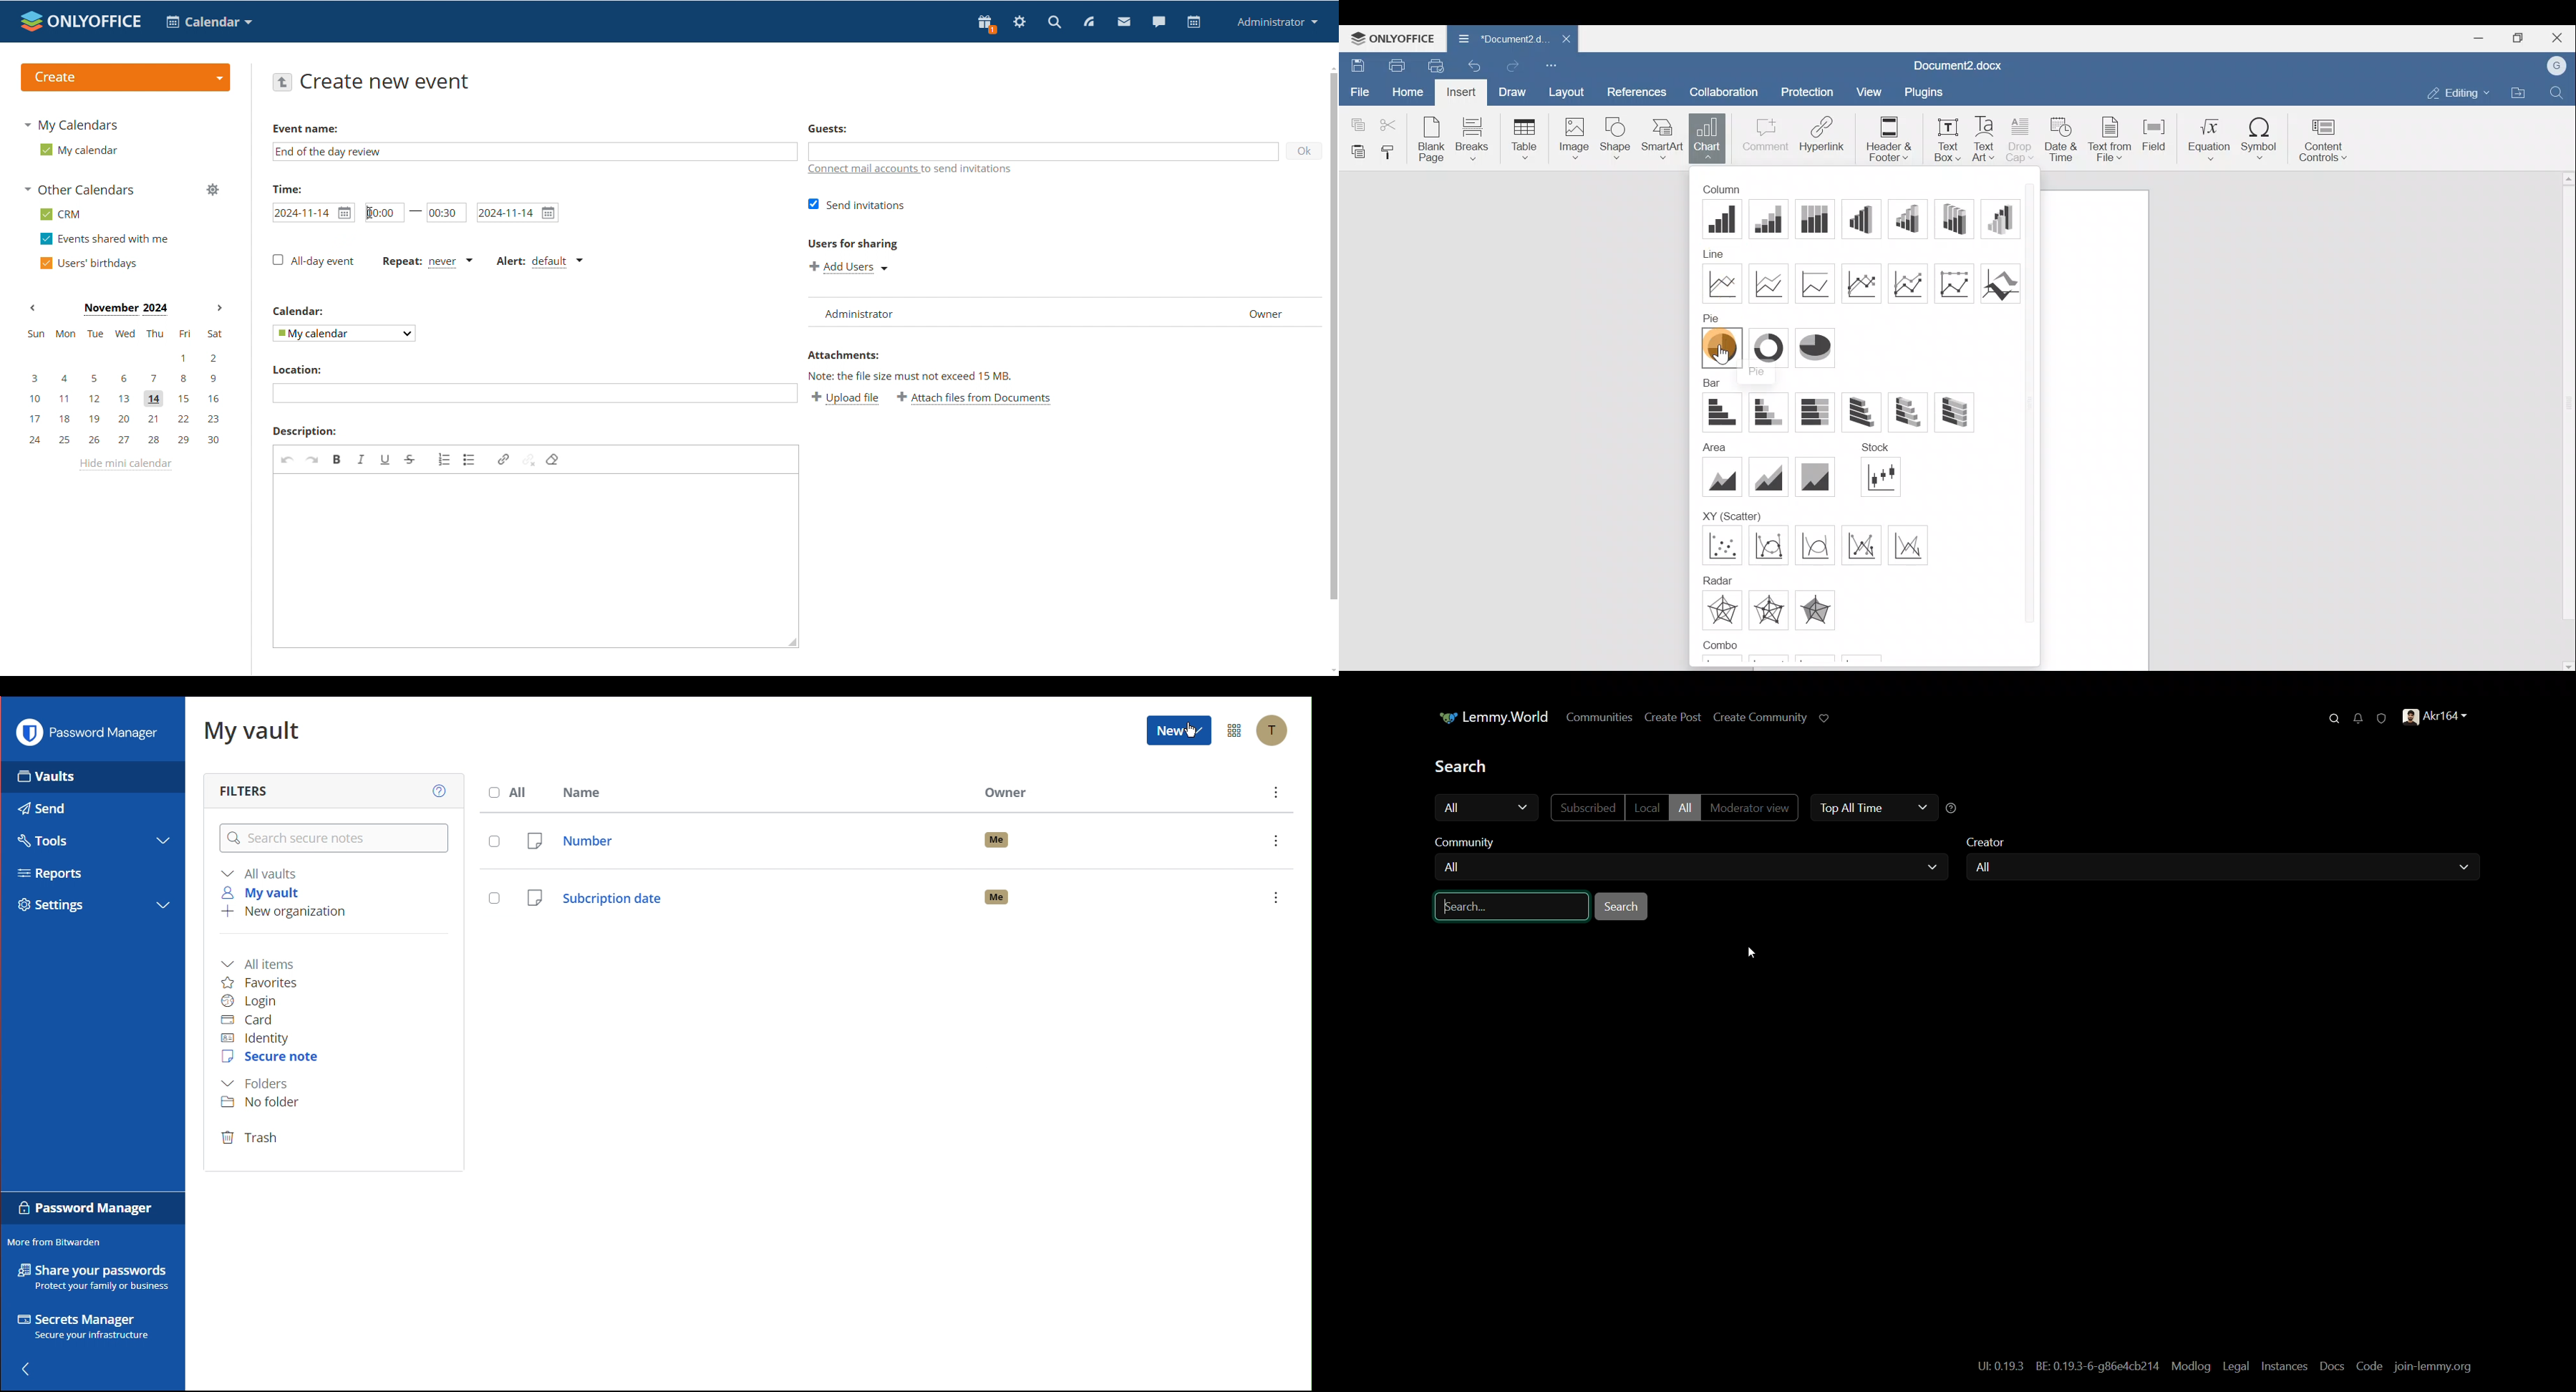  I want to click on ONLYOFFICE Menu, so click(1390, 38).